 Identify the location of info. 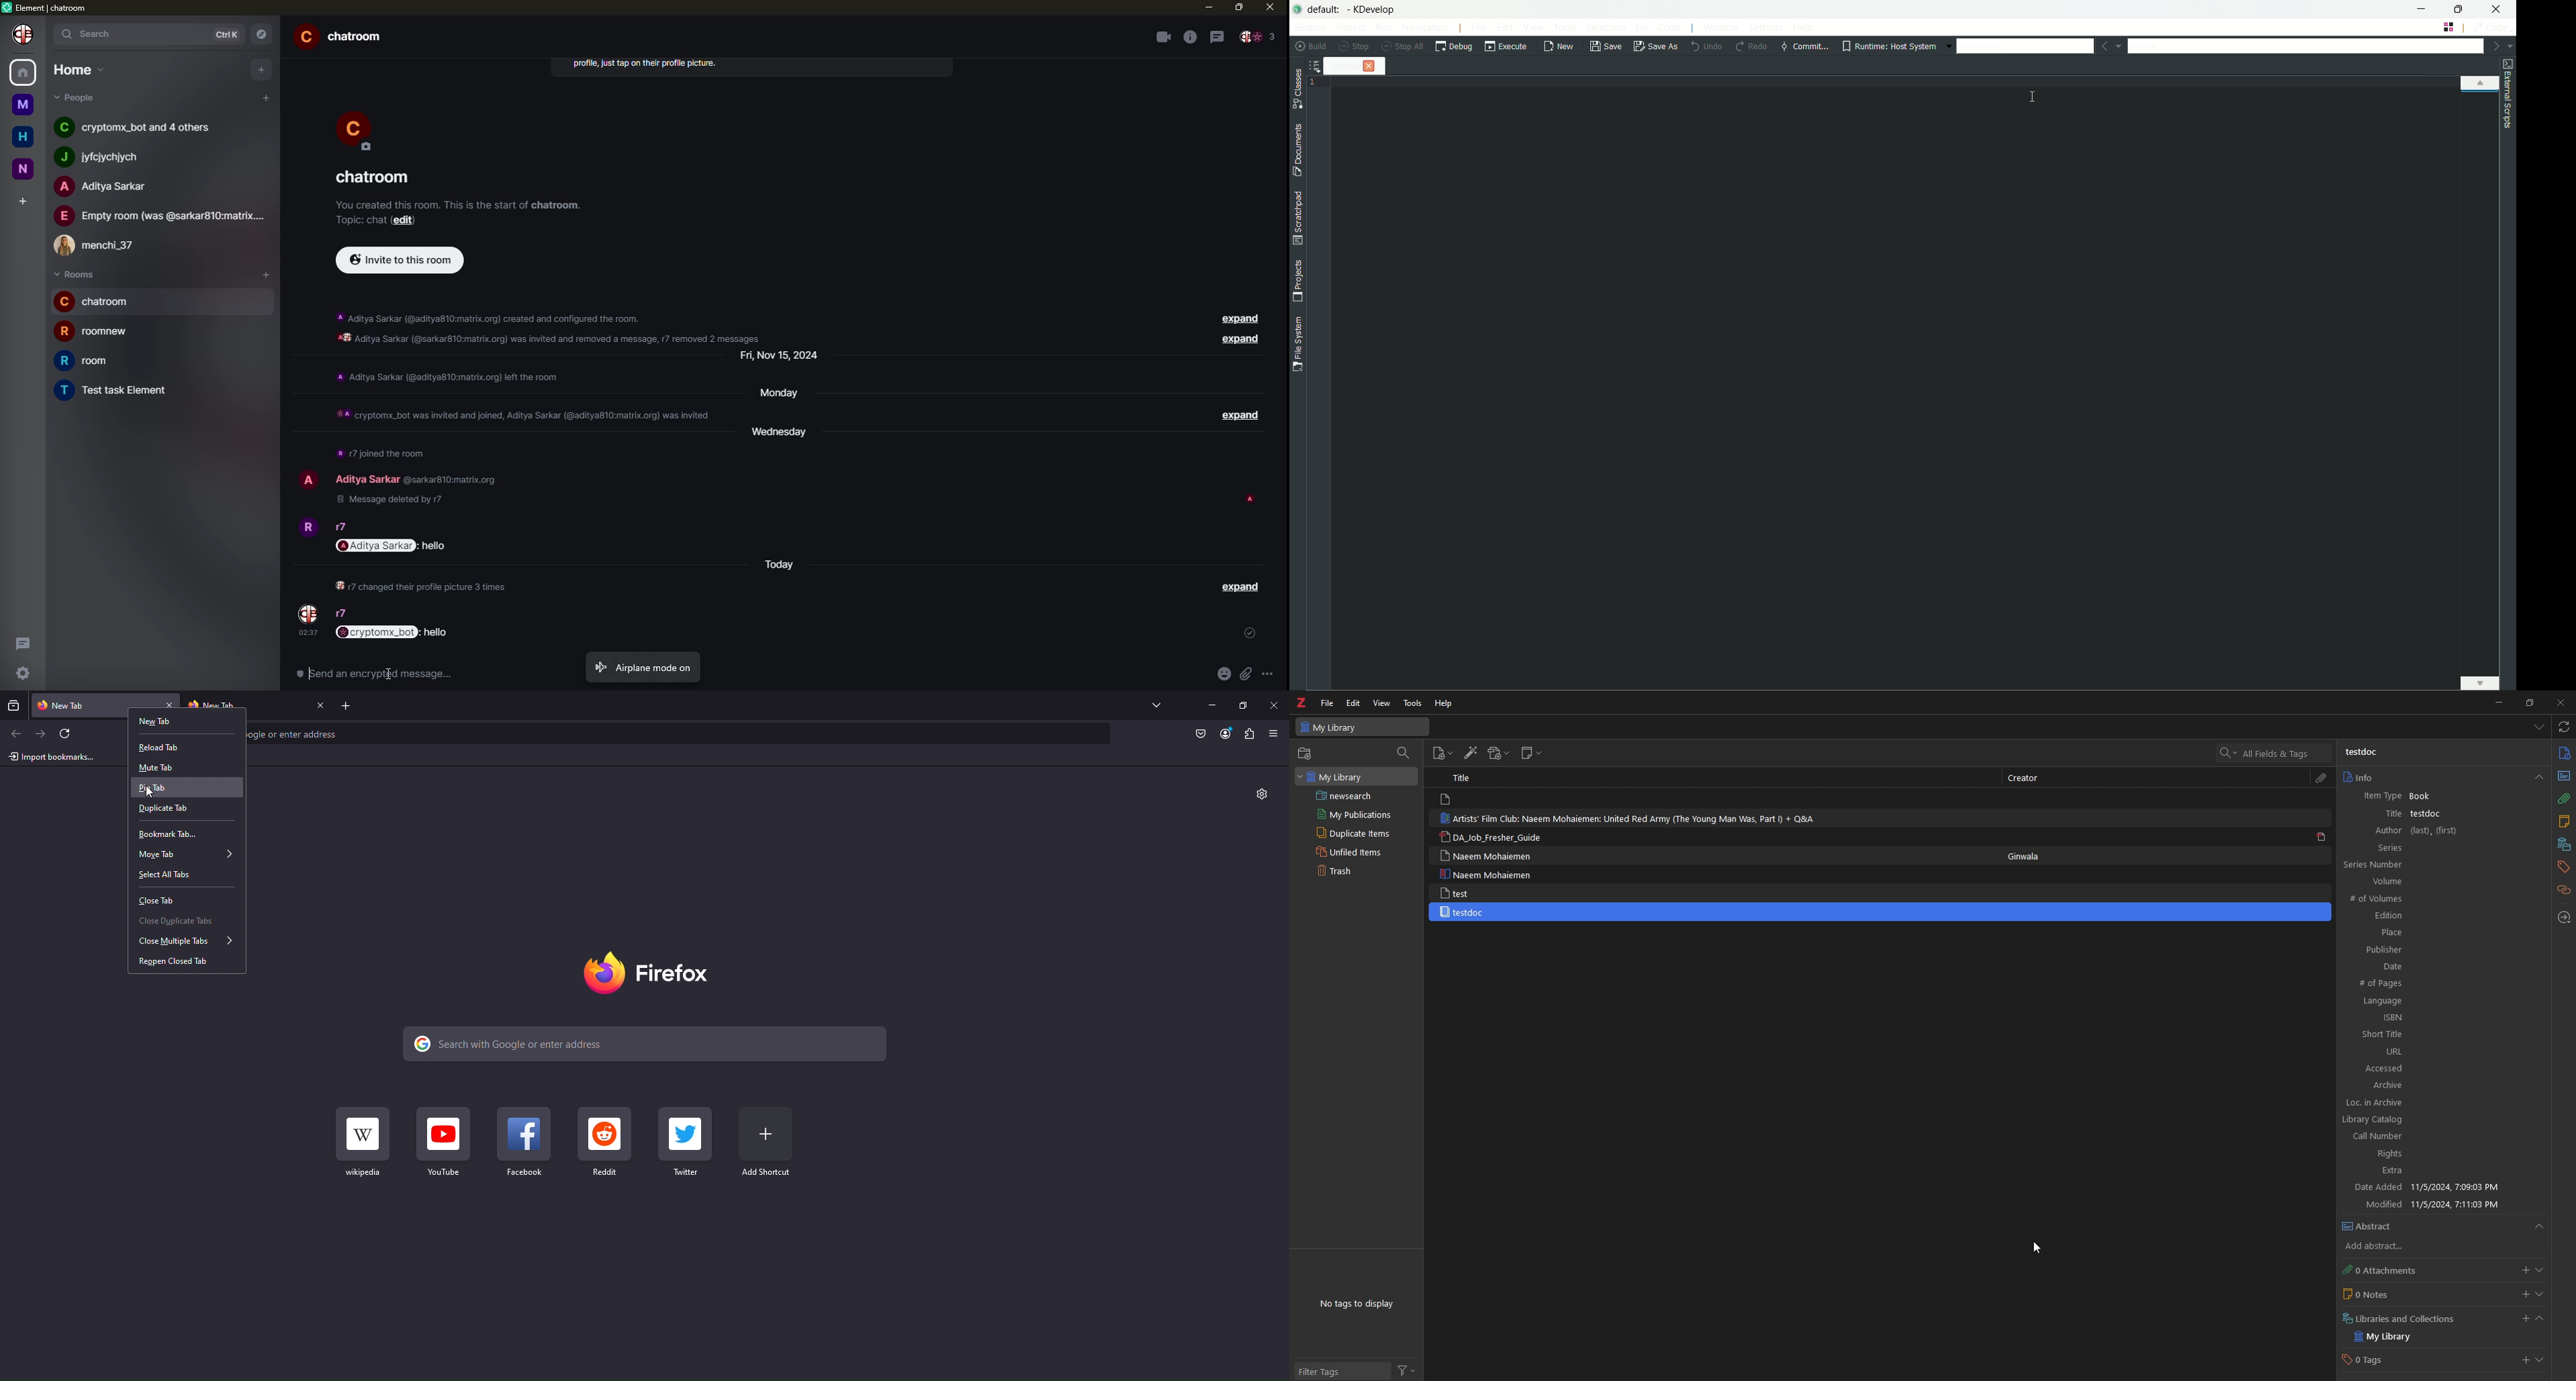
(1189, 37).